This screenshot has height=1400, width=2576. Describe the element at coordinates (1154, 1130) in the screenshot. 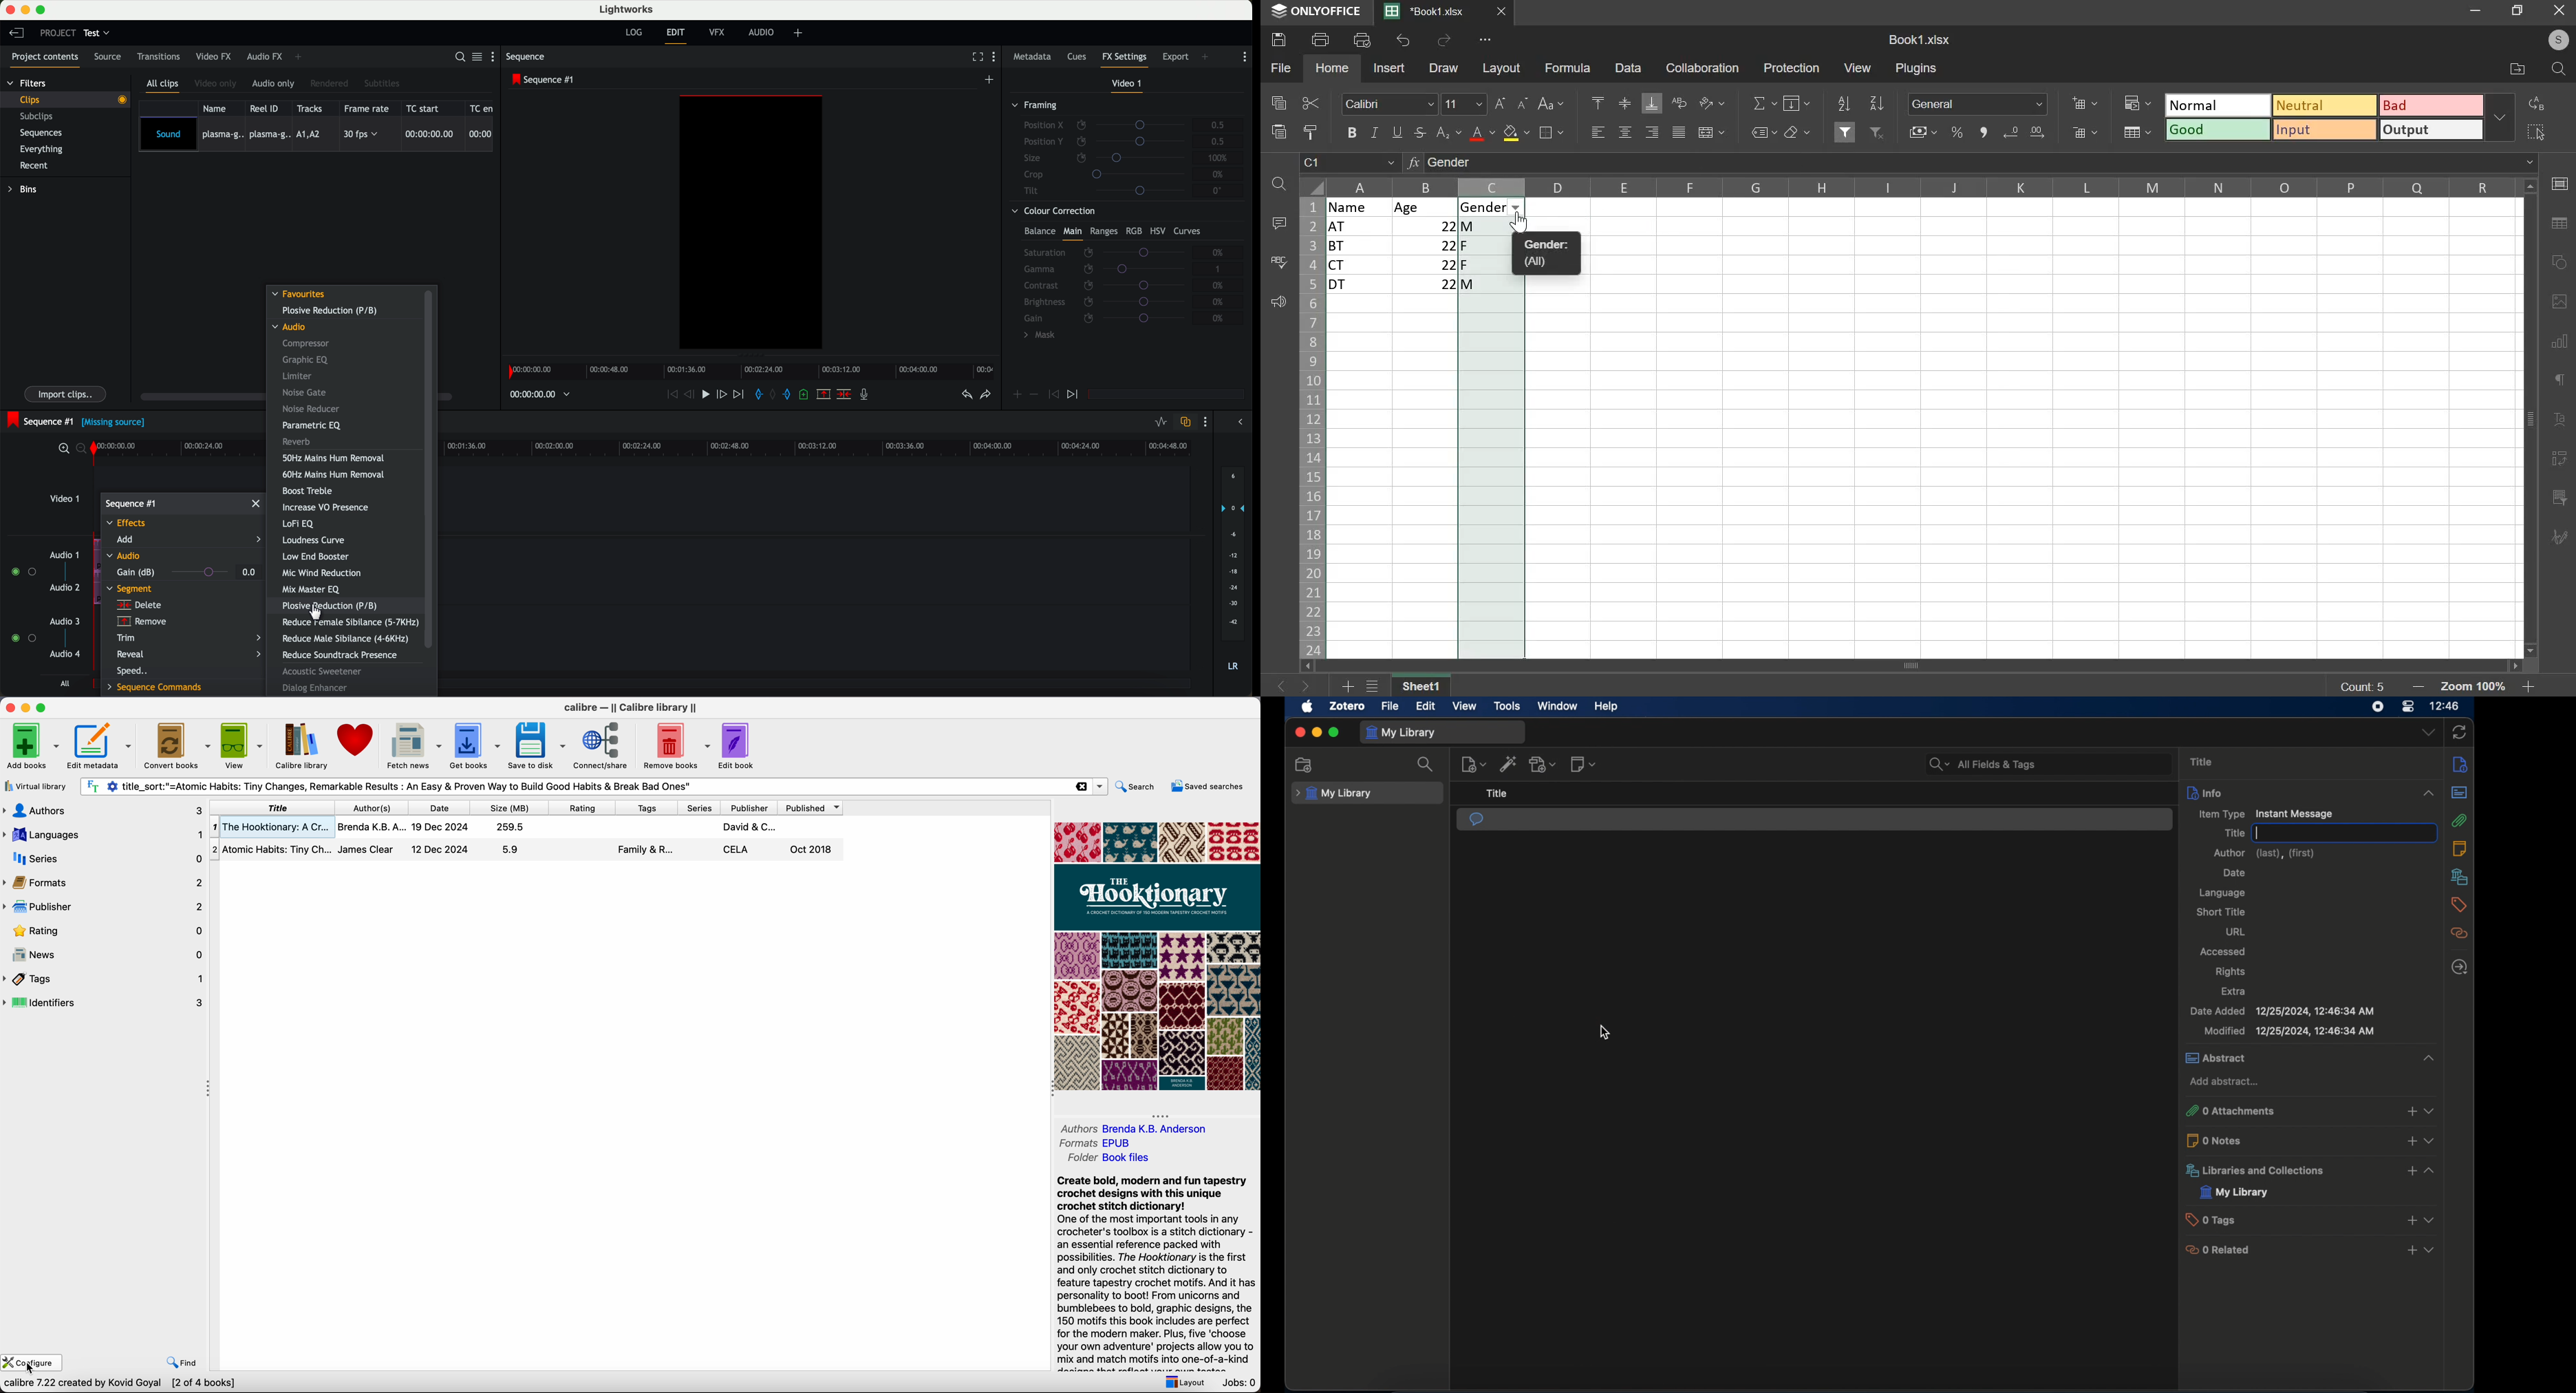

I see `Brenda K.B. Anderson` at that location.